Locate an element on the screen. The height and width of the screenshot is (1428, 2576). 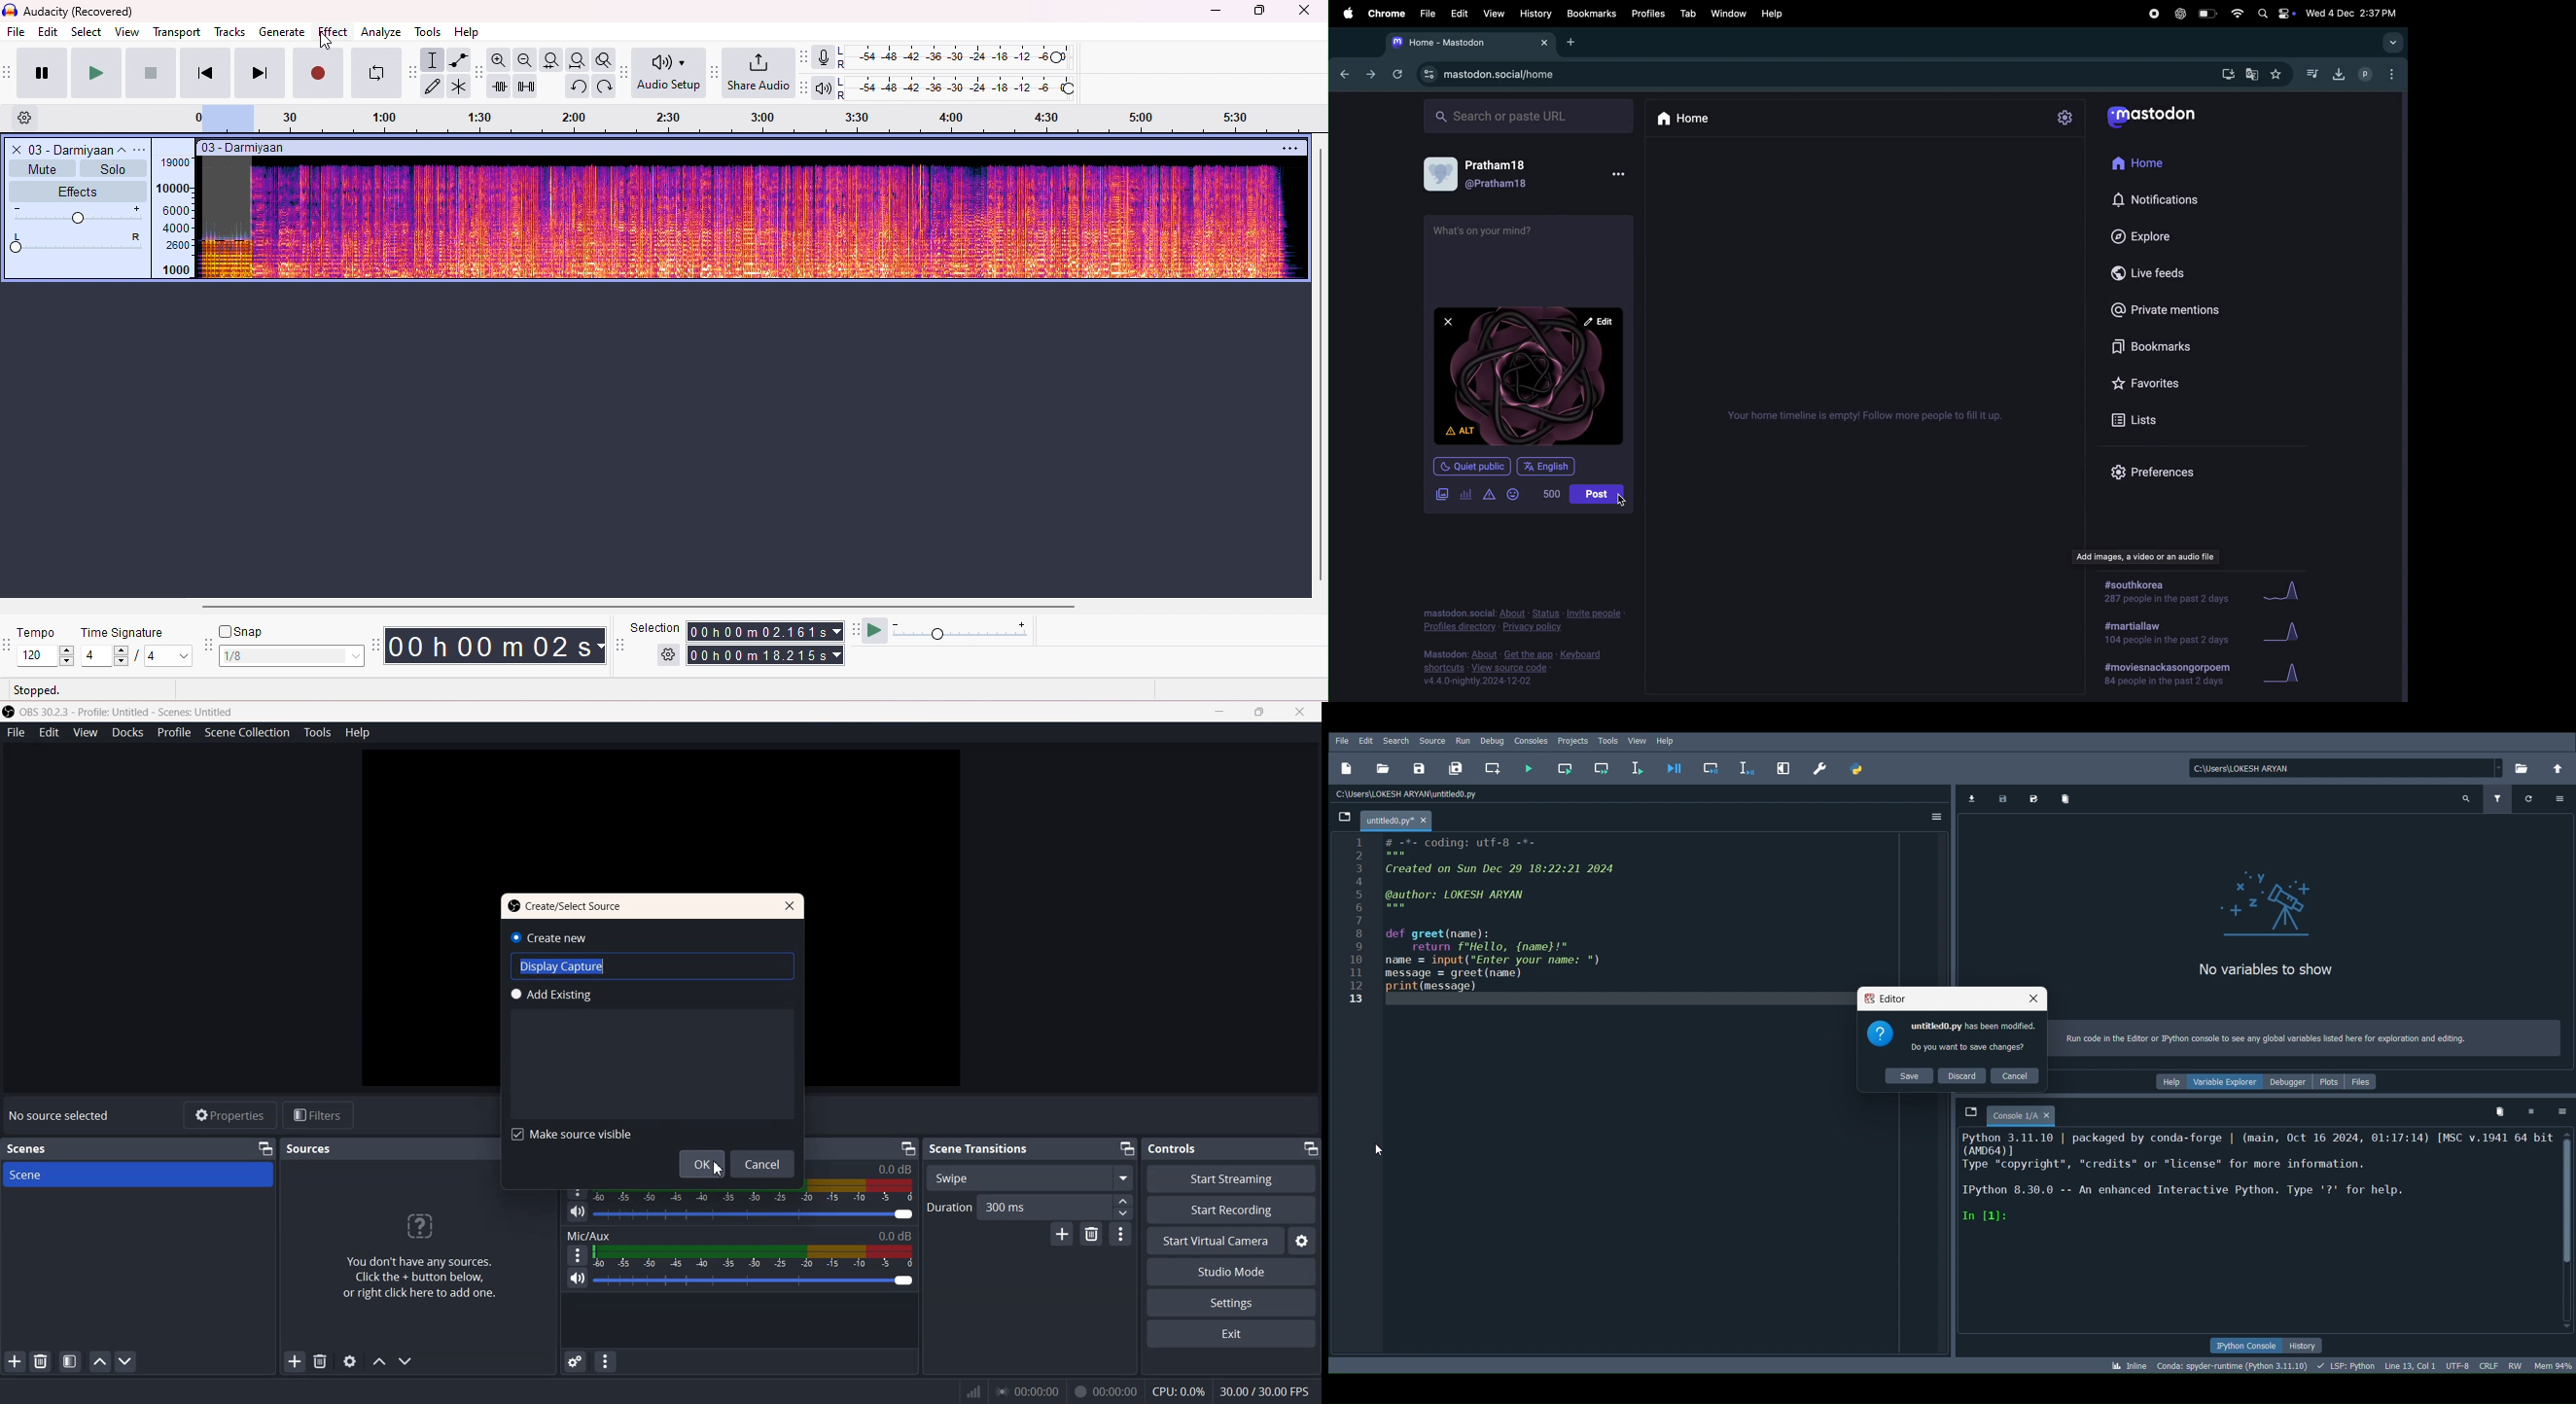
Cancel is located at coordinates (765, 1164).